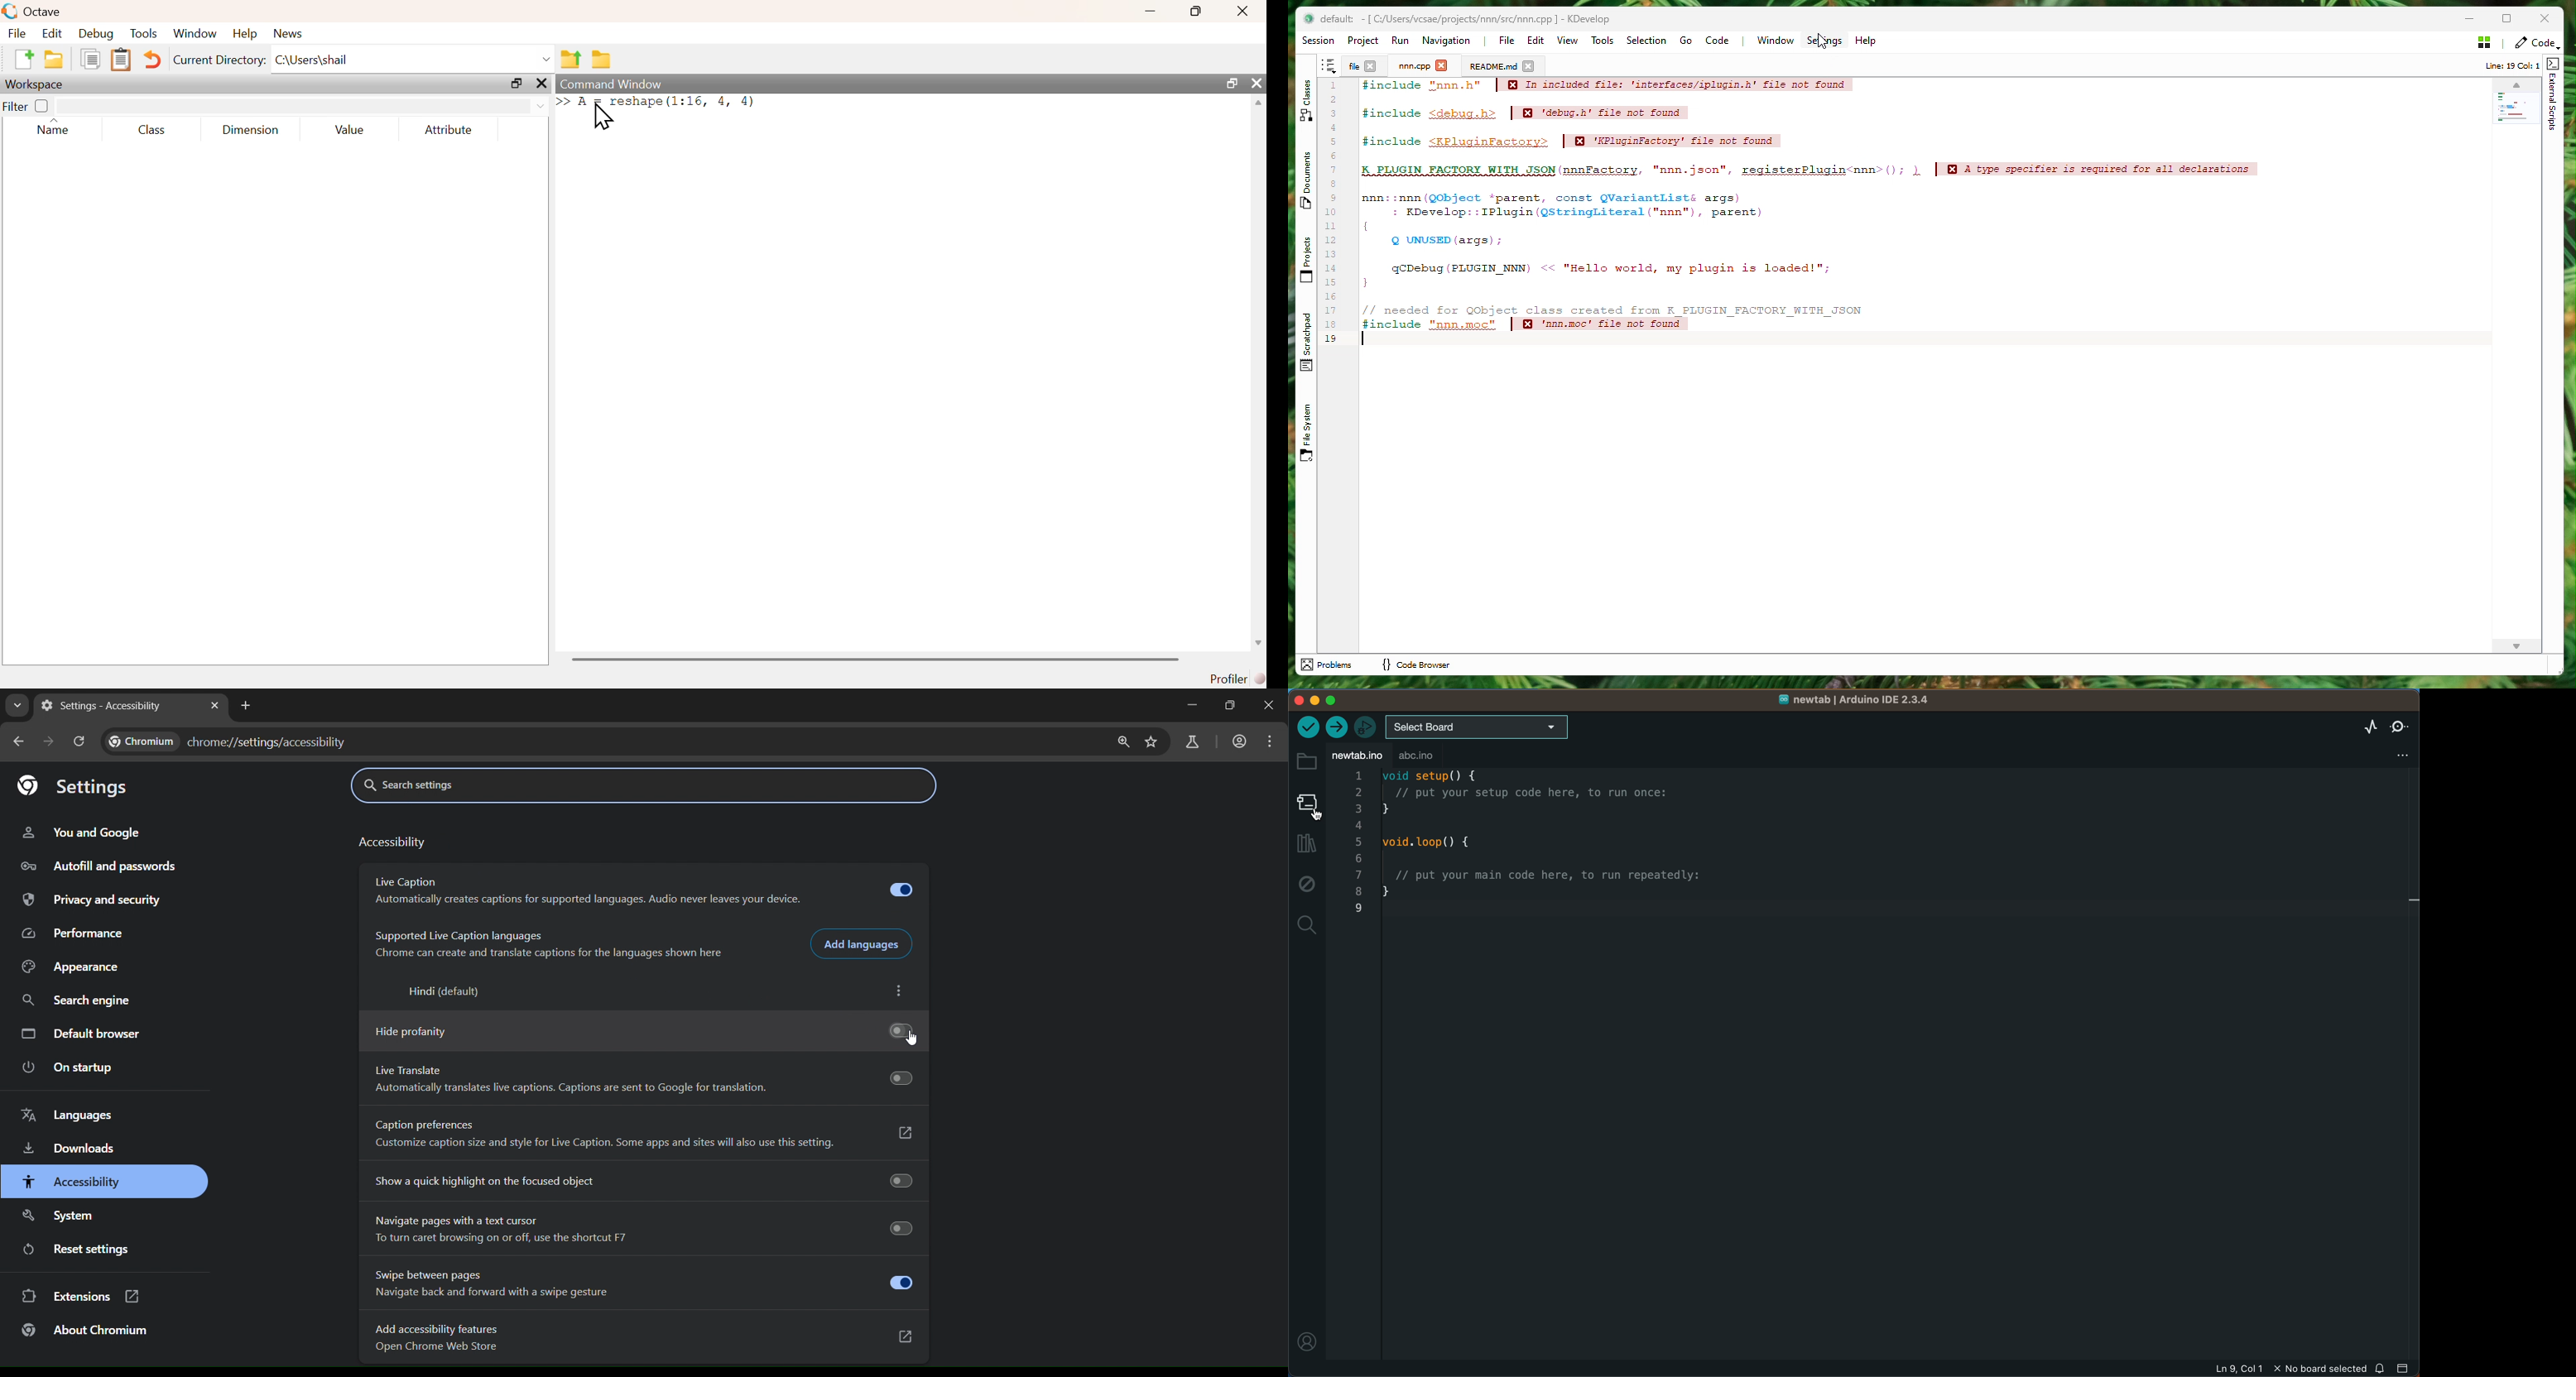 The height and width of the screenshot is (1400, 2576). I want to click on Edit, so click(53, 33).